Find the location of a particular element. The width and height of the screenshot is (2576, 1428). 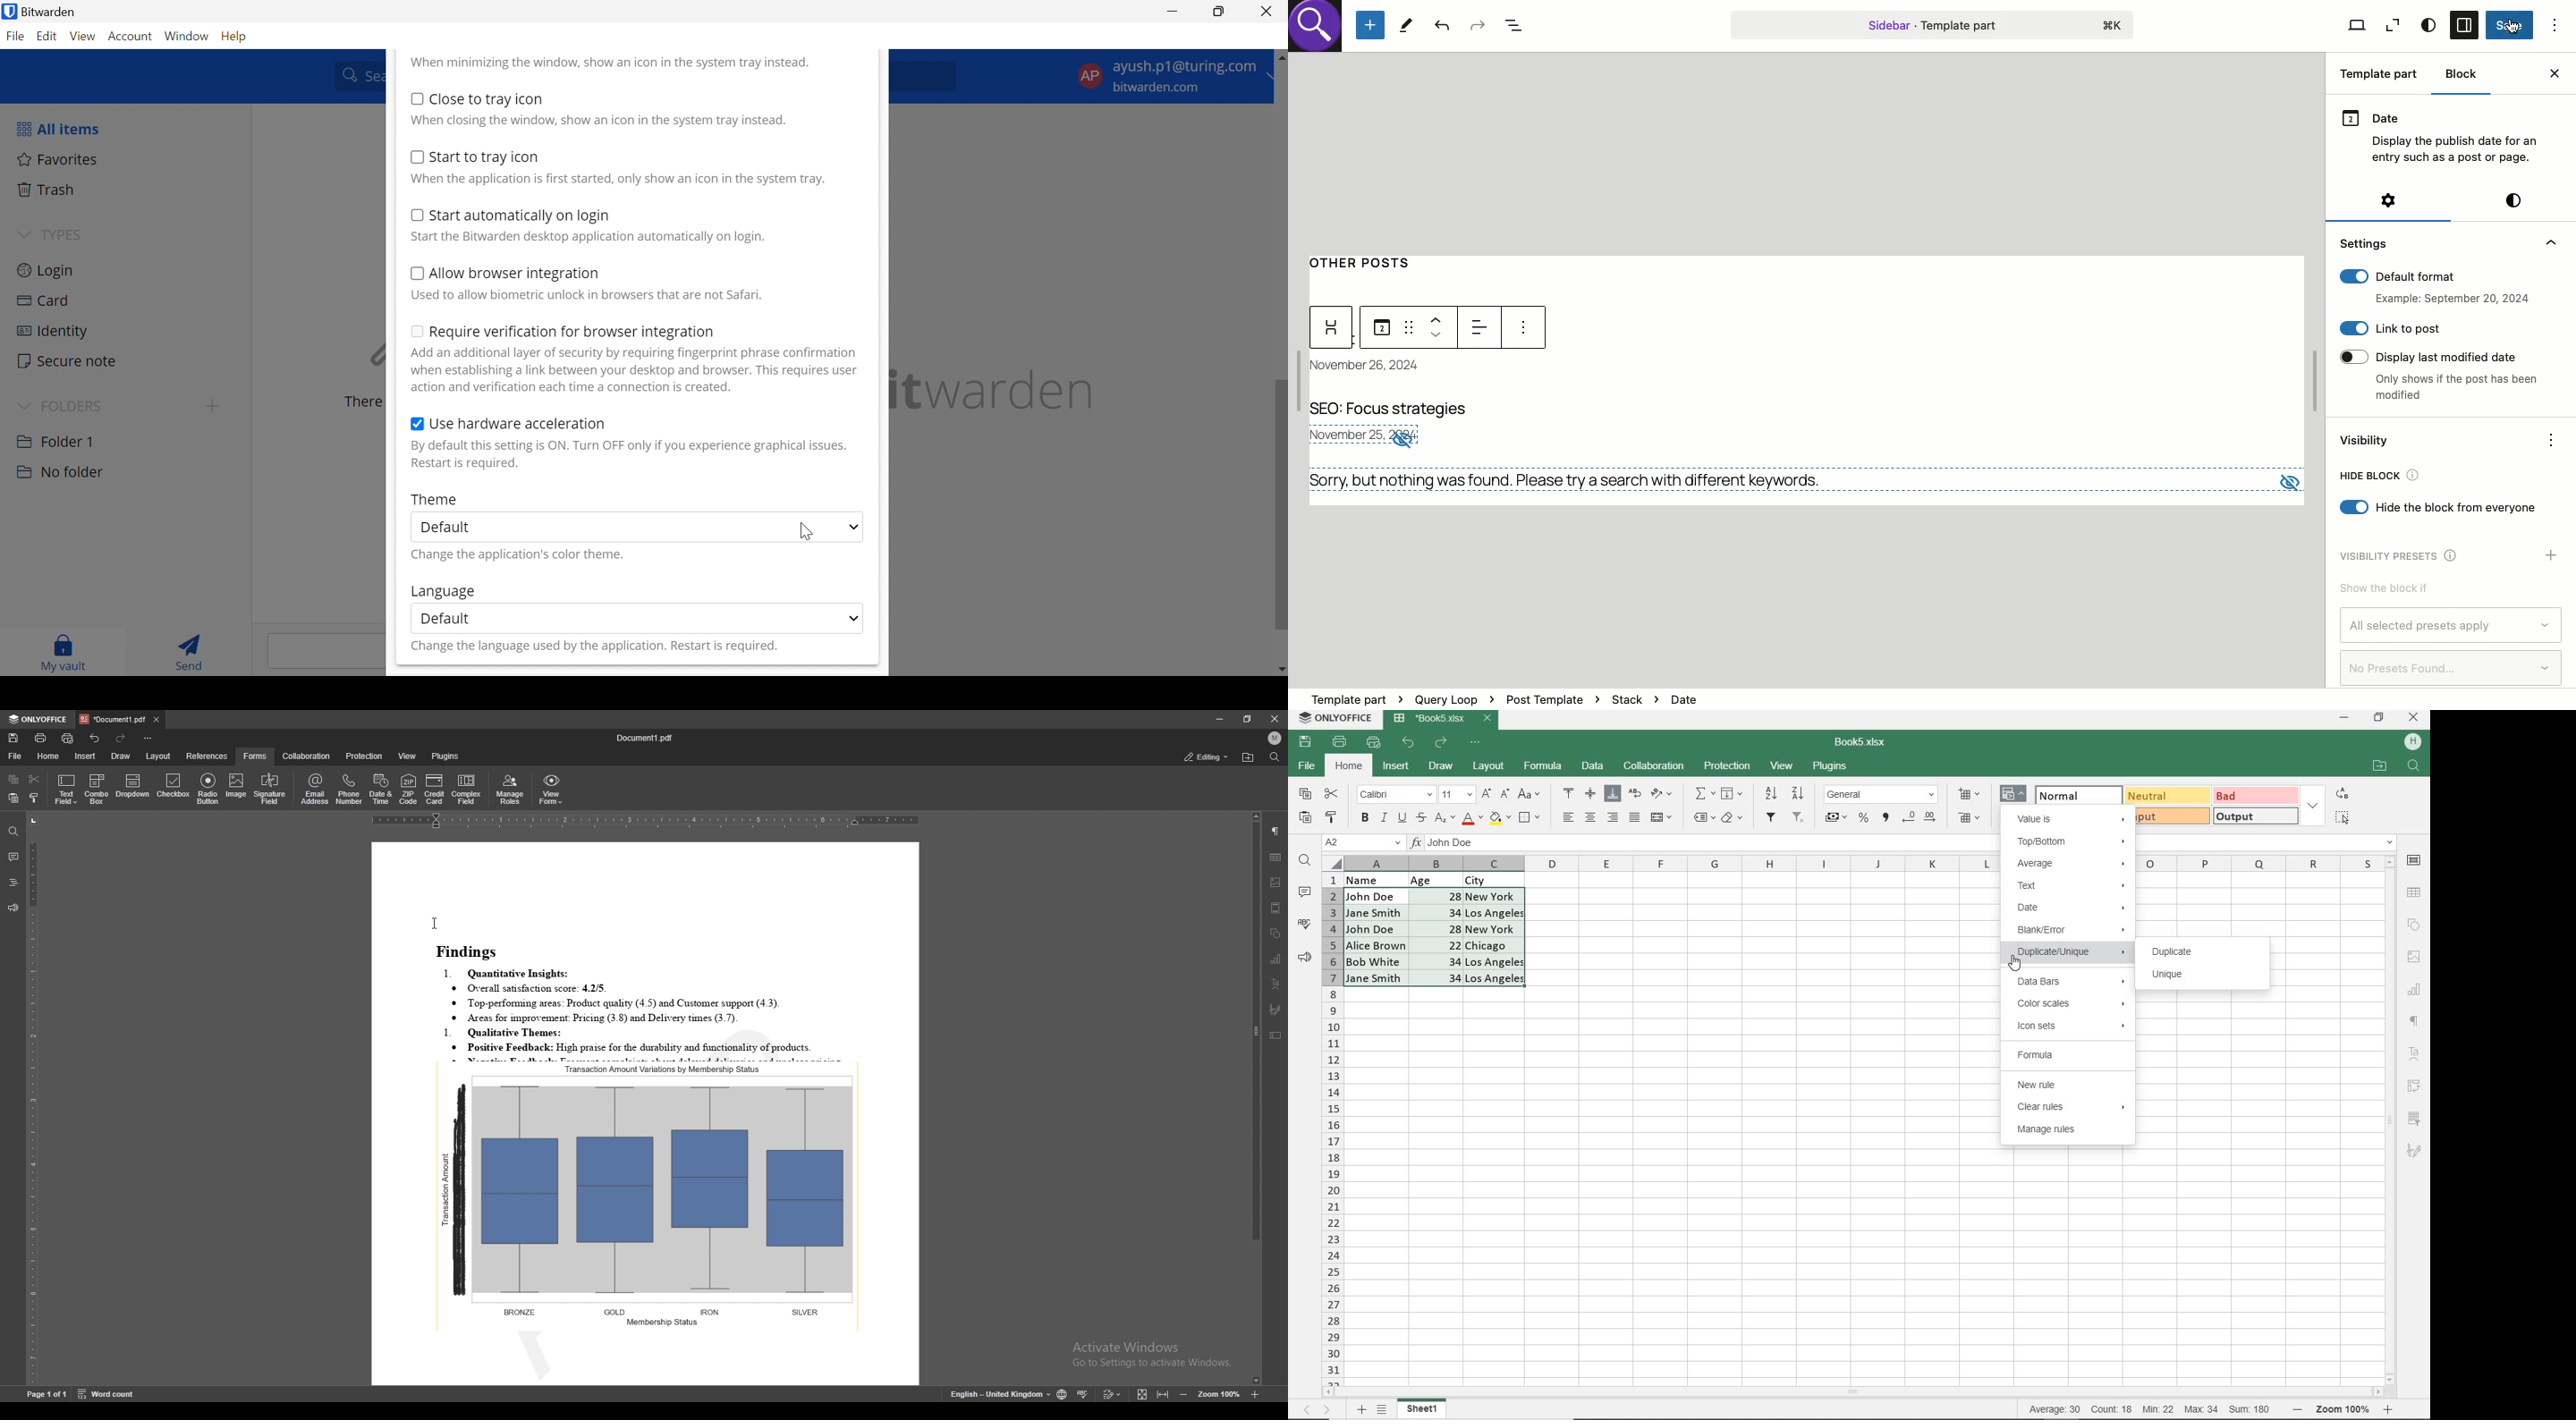

collaboration is located at coordinates (308, 755).